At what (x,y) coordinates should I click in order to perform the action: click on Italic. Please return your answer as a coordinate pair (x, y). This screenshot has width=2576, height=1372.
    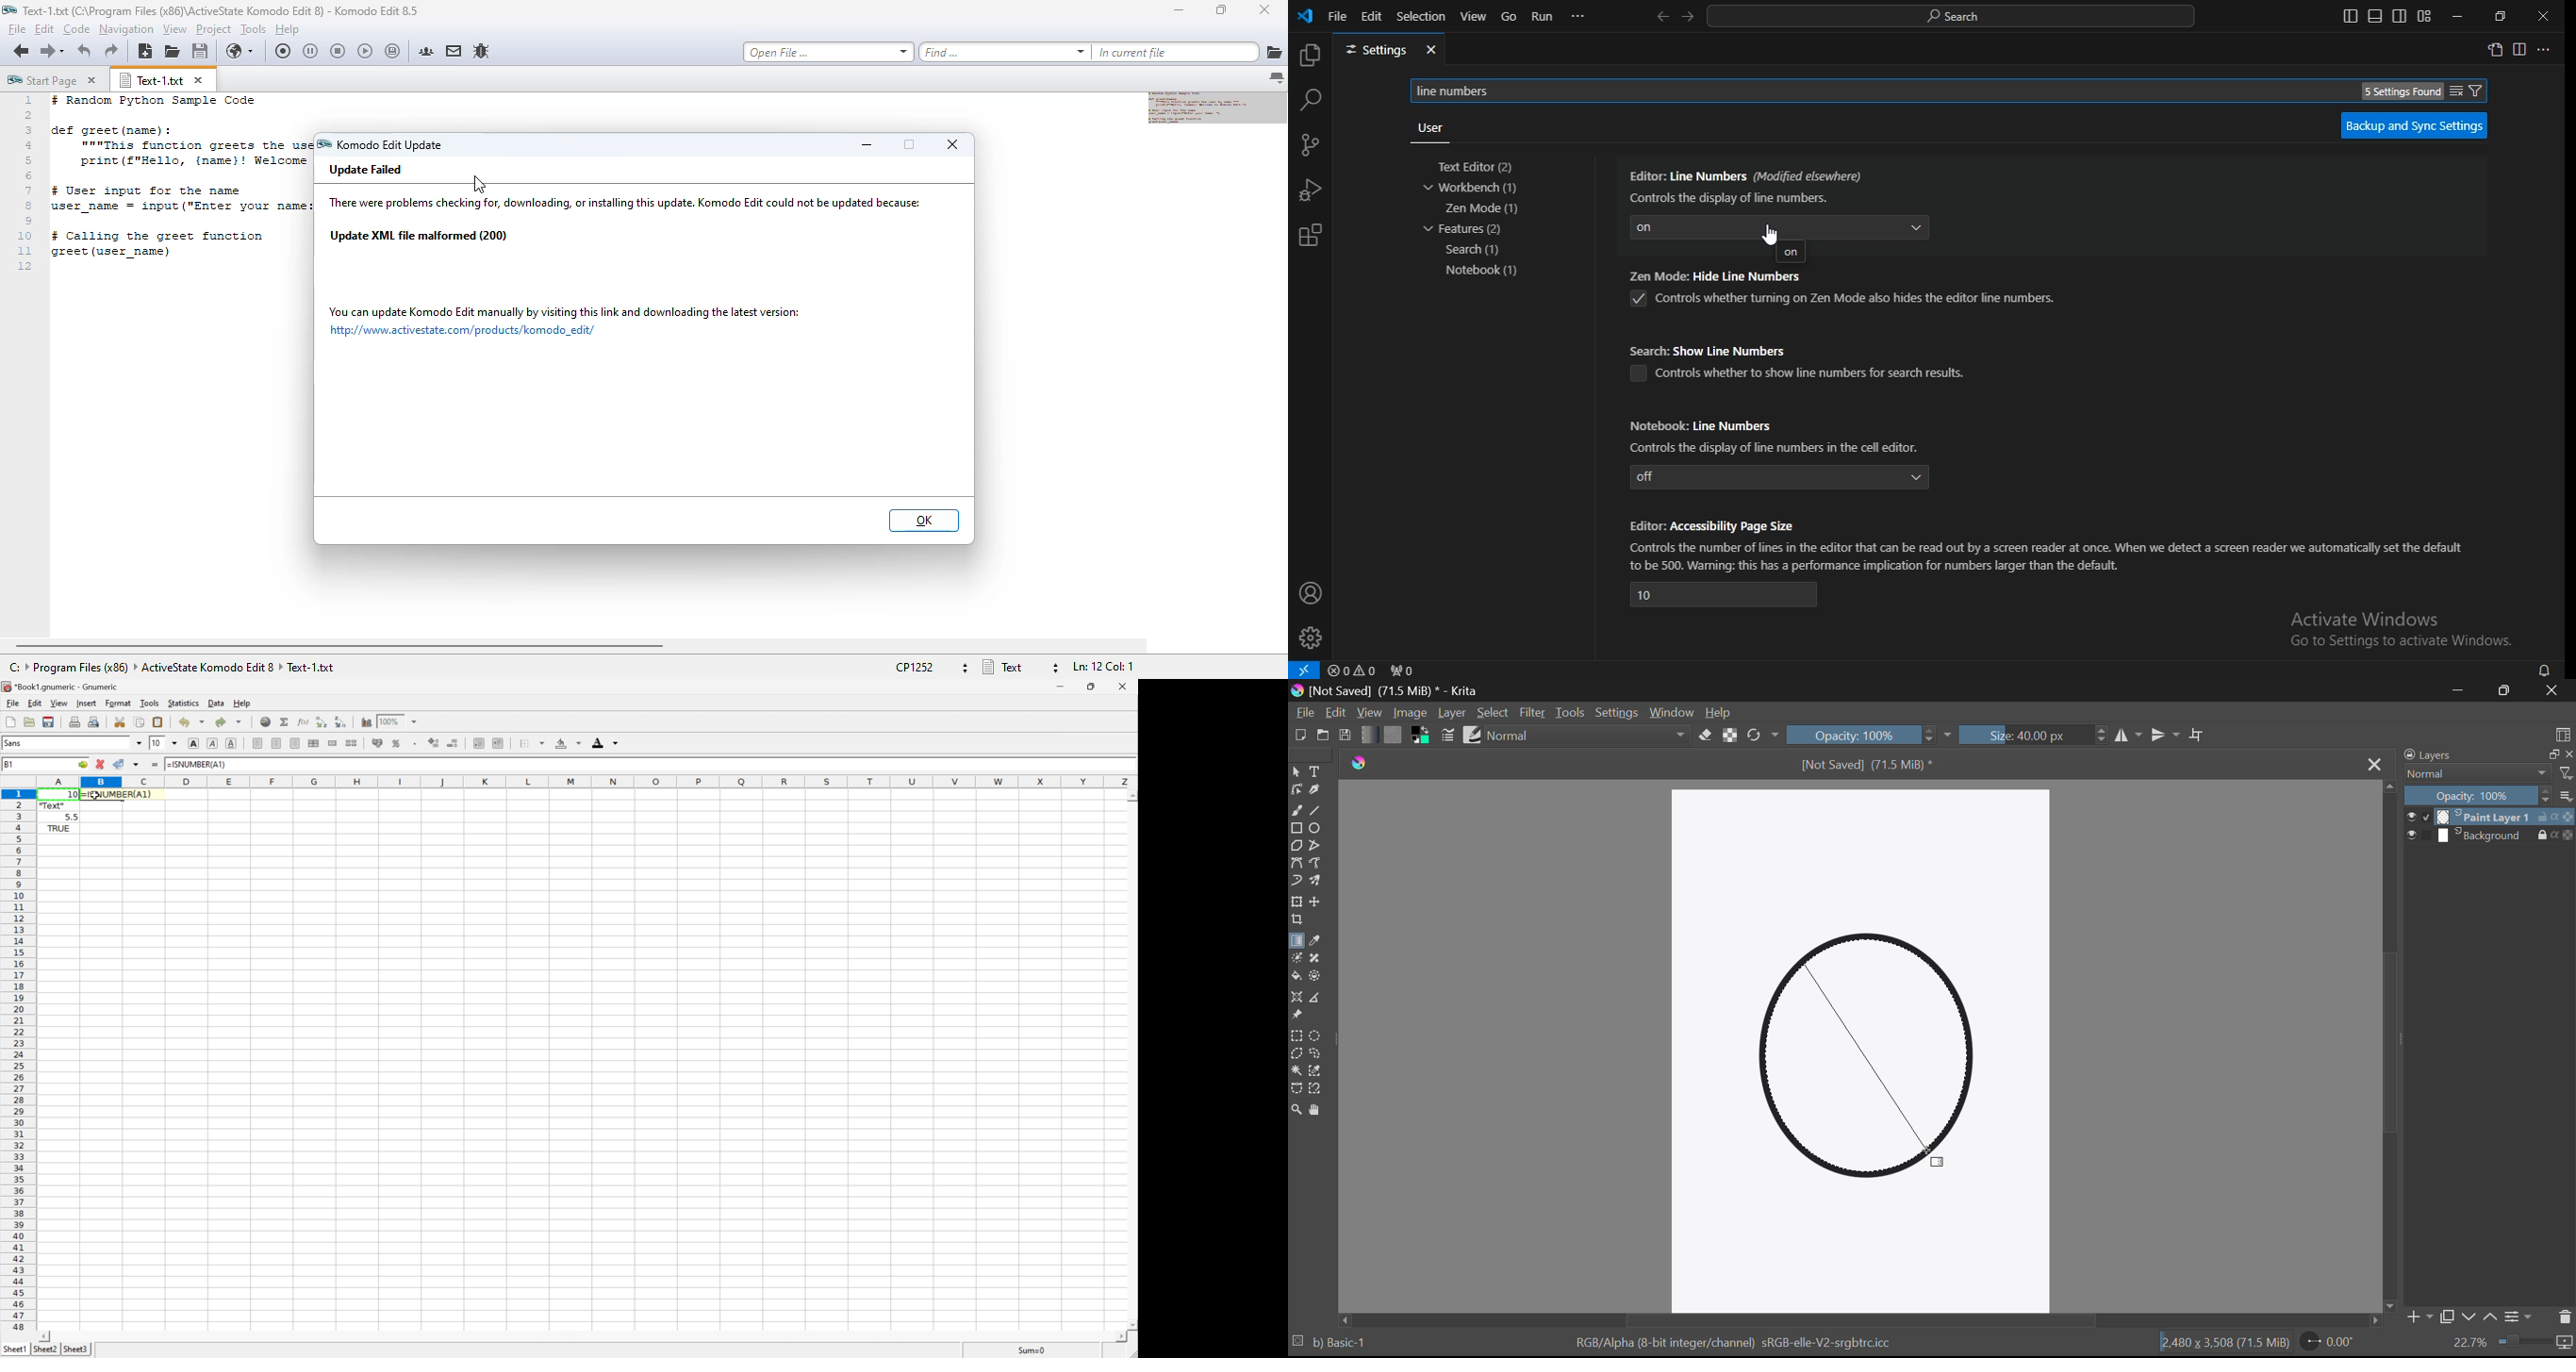
    Looking at the image, I should click on (211, 744).